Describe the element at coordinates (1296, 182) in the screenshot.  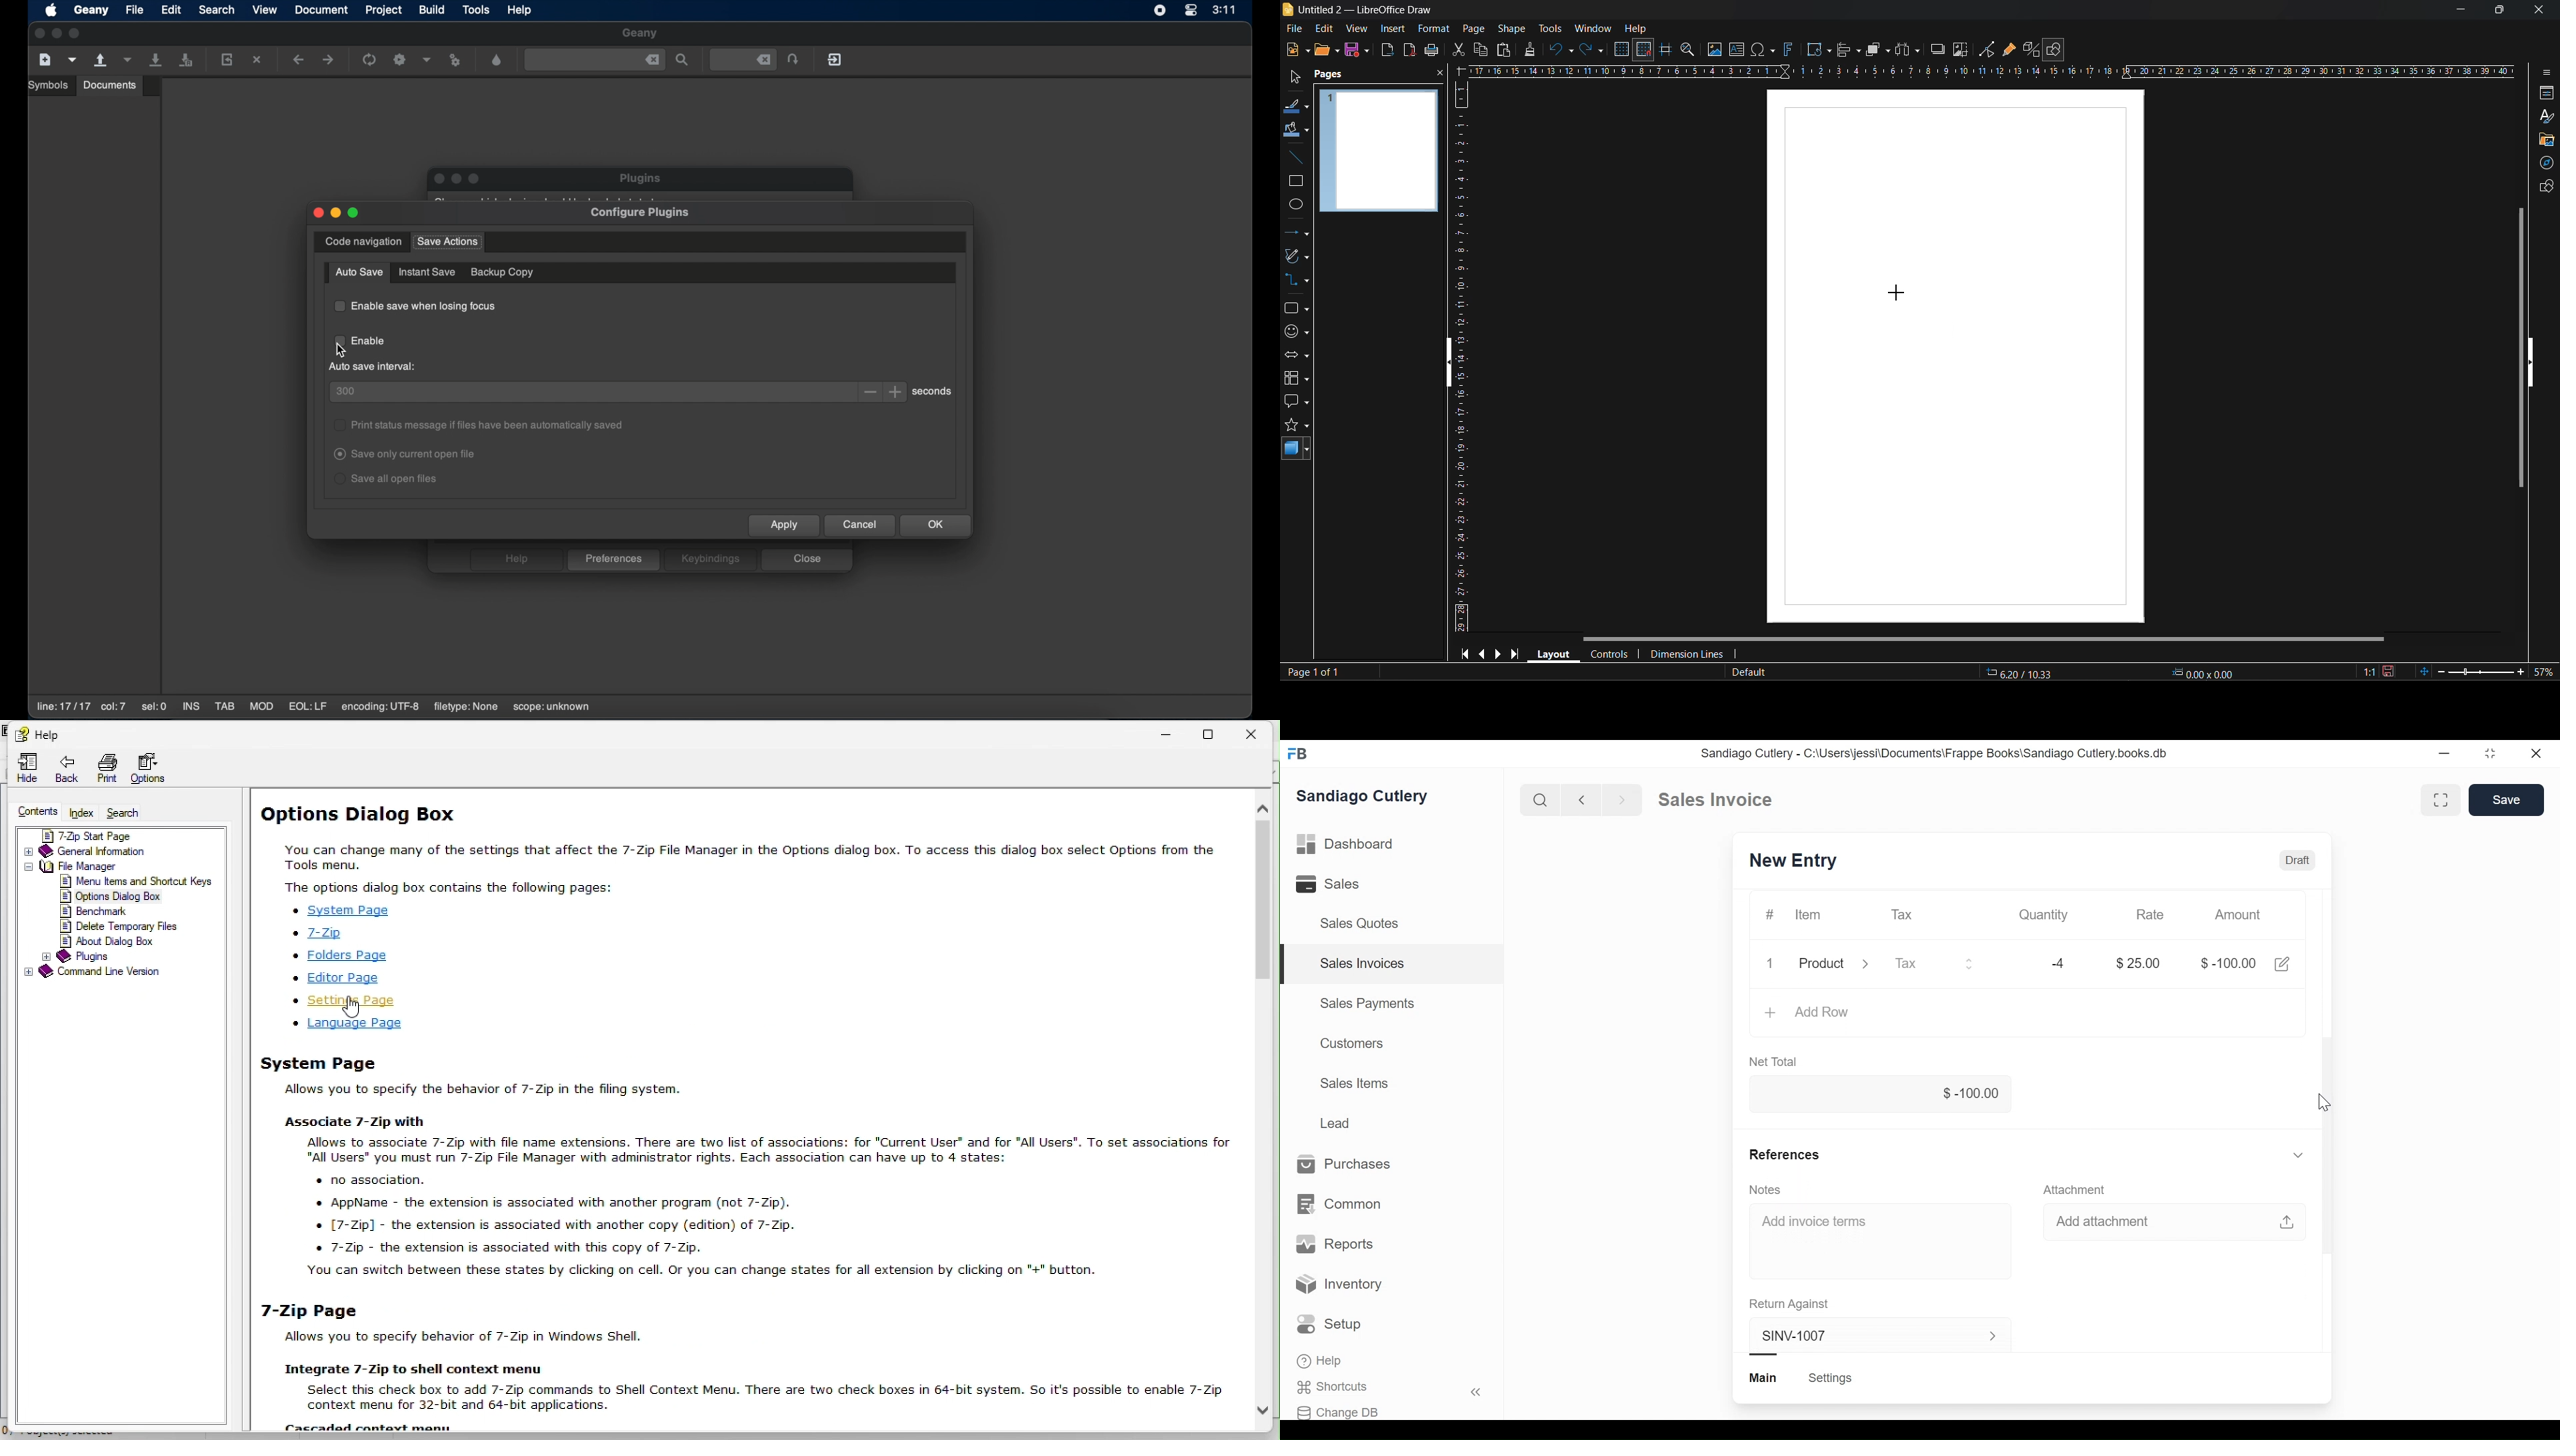
I see `rectangle` at that location.